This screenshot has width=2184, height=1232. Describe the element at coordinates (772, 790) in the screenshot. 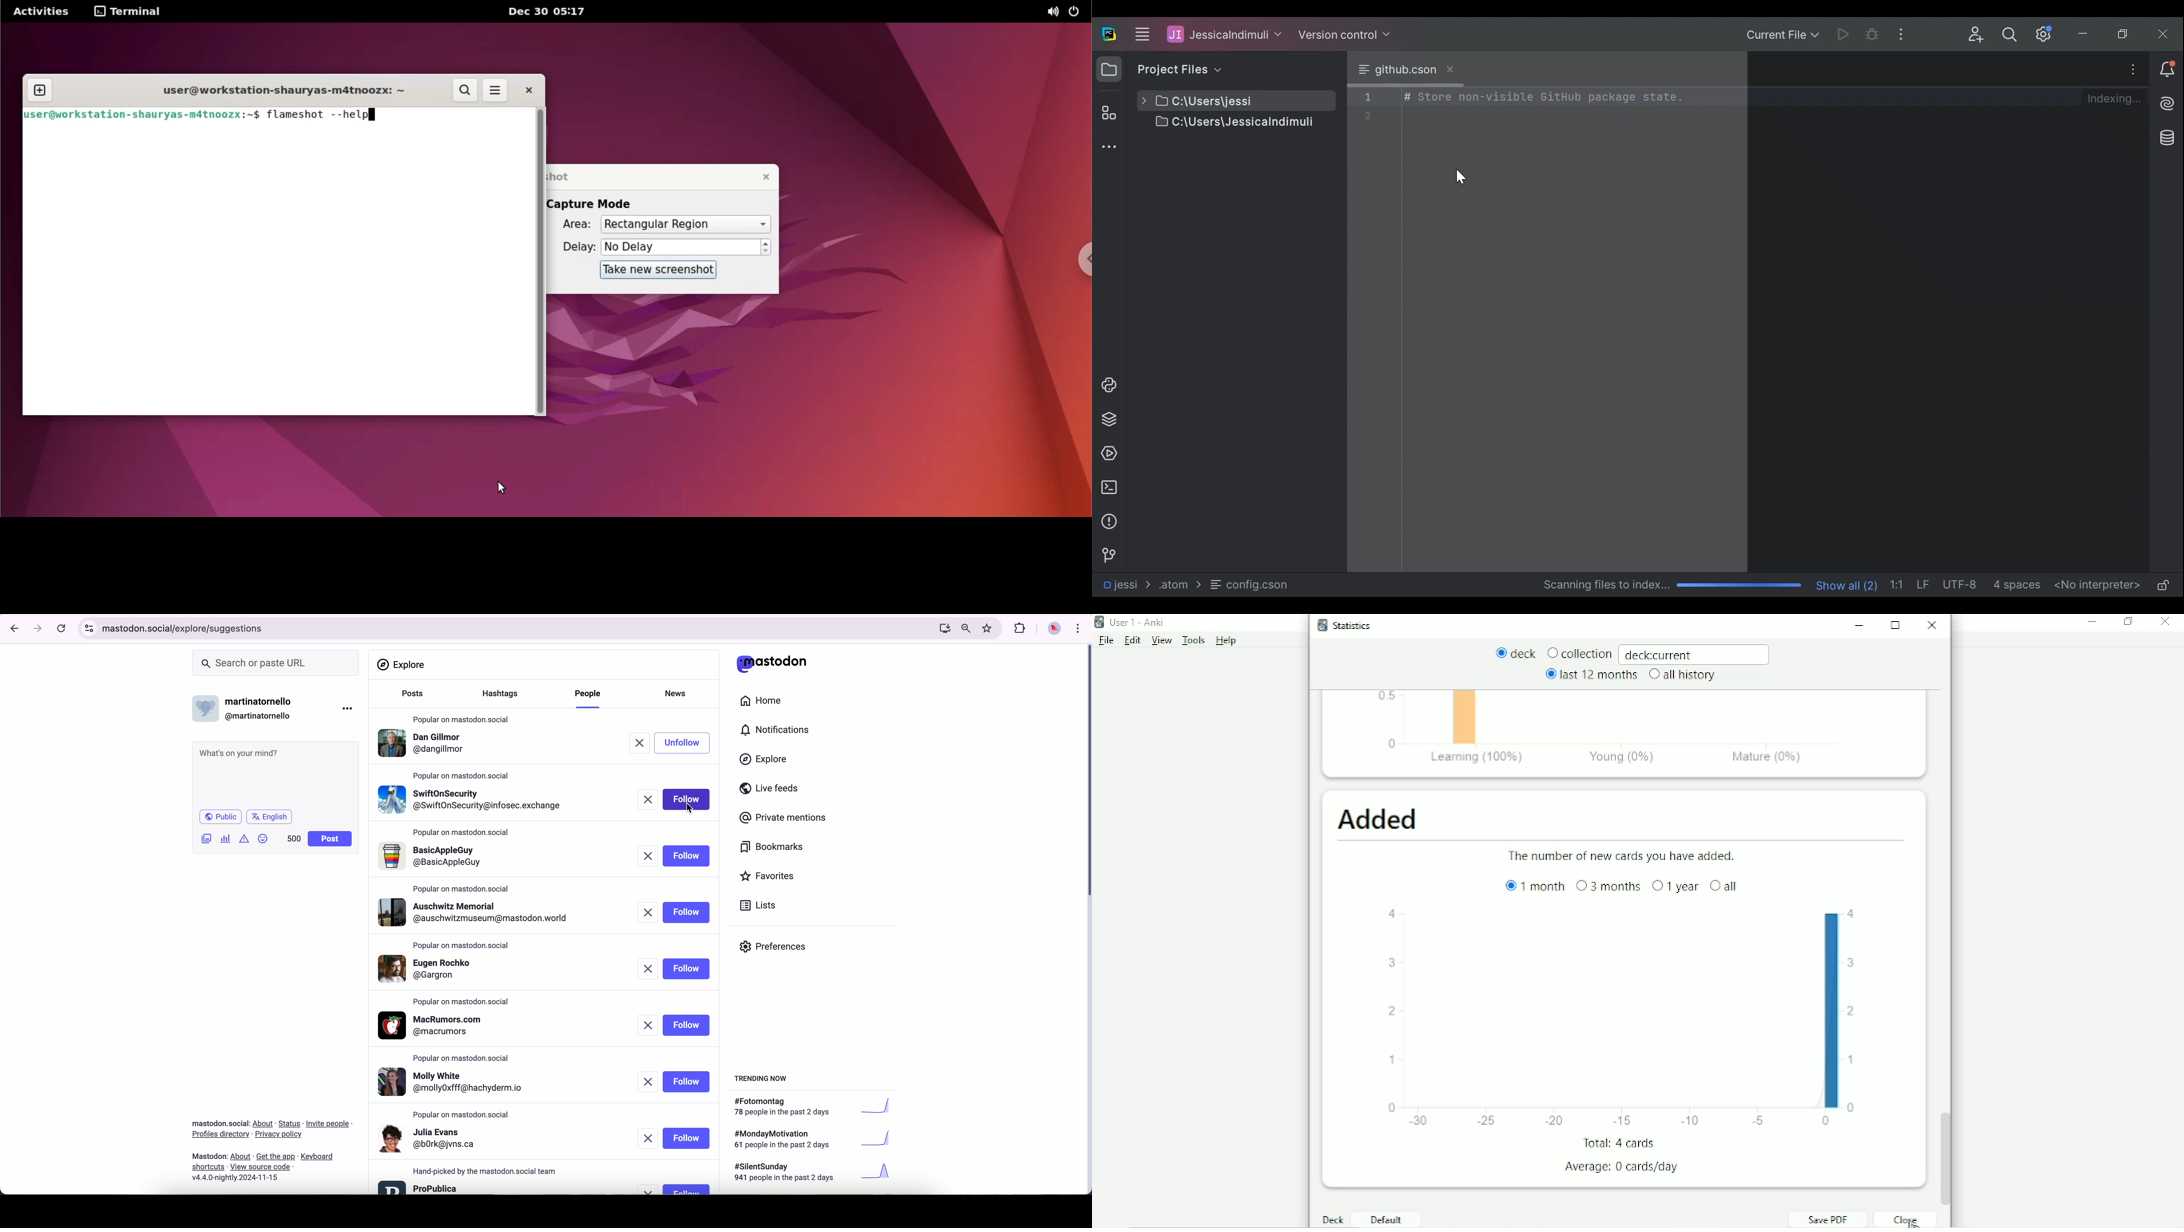

I see `live feeds` at that location.